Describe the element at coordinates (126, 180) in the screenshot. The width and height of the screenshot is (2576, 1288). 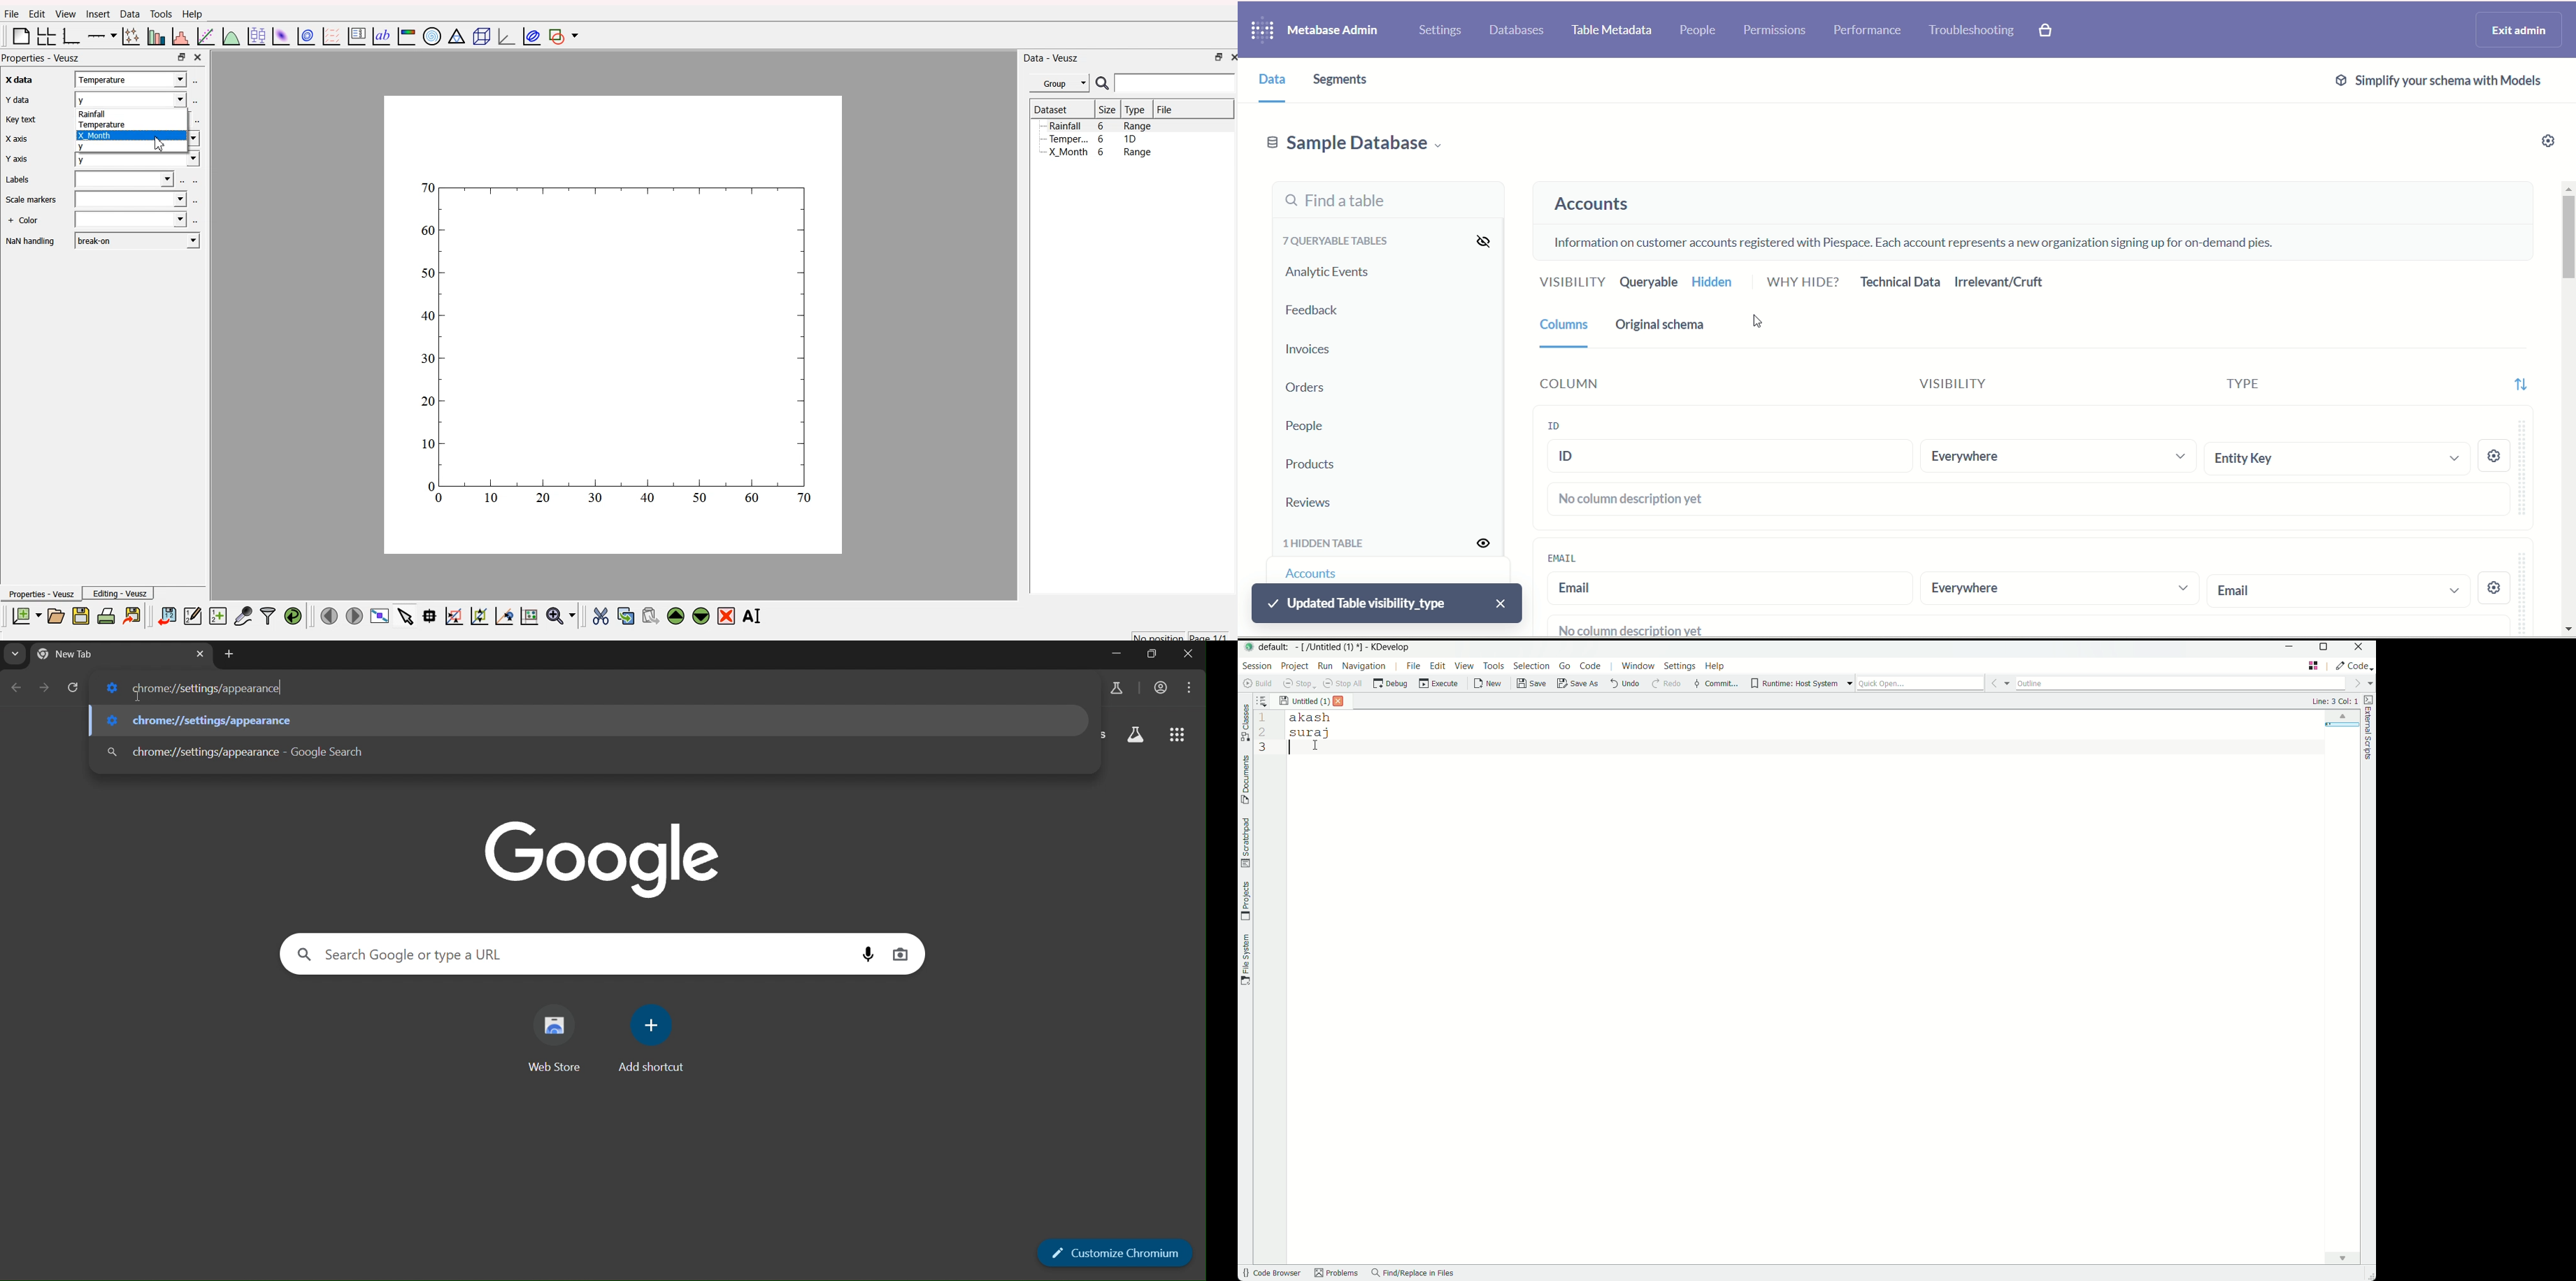
I see `field` at that location.